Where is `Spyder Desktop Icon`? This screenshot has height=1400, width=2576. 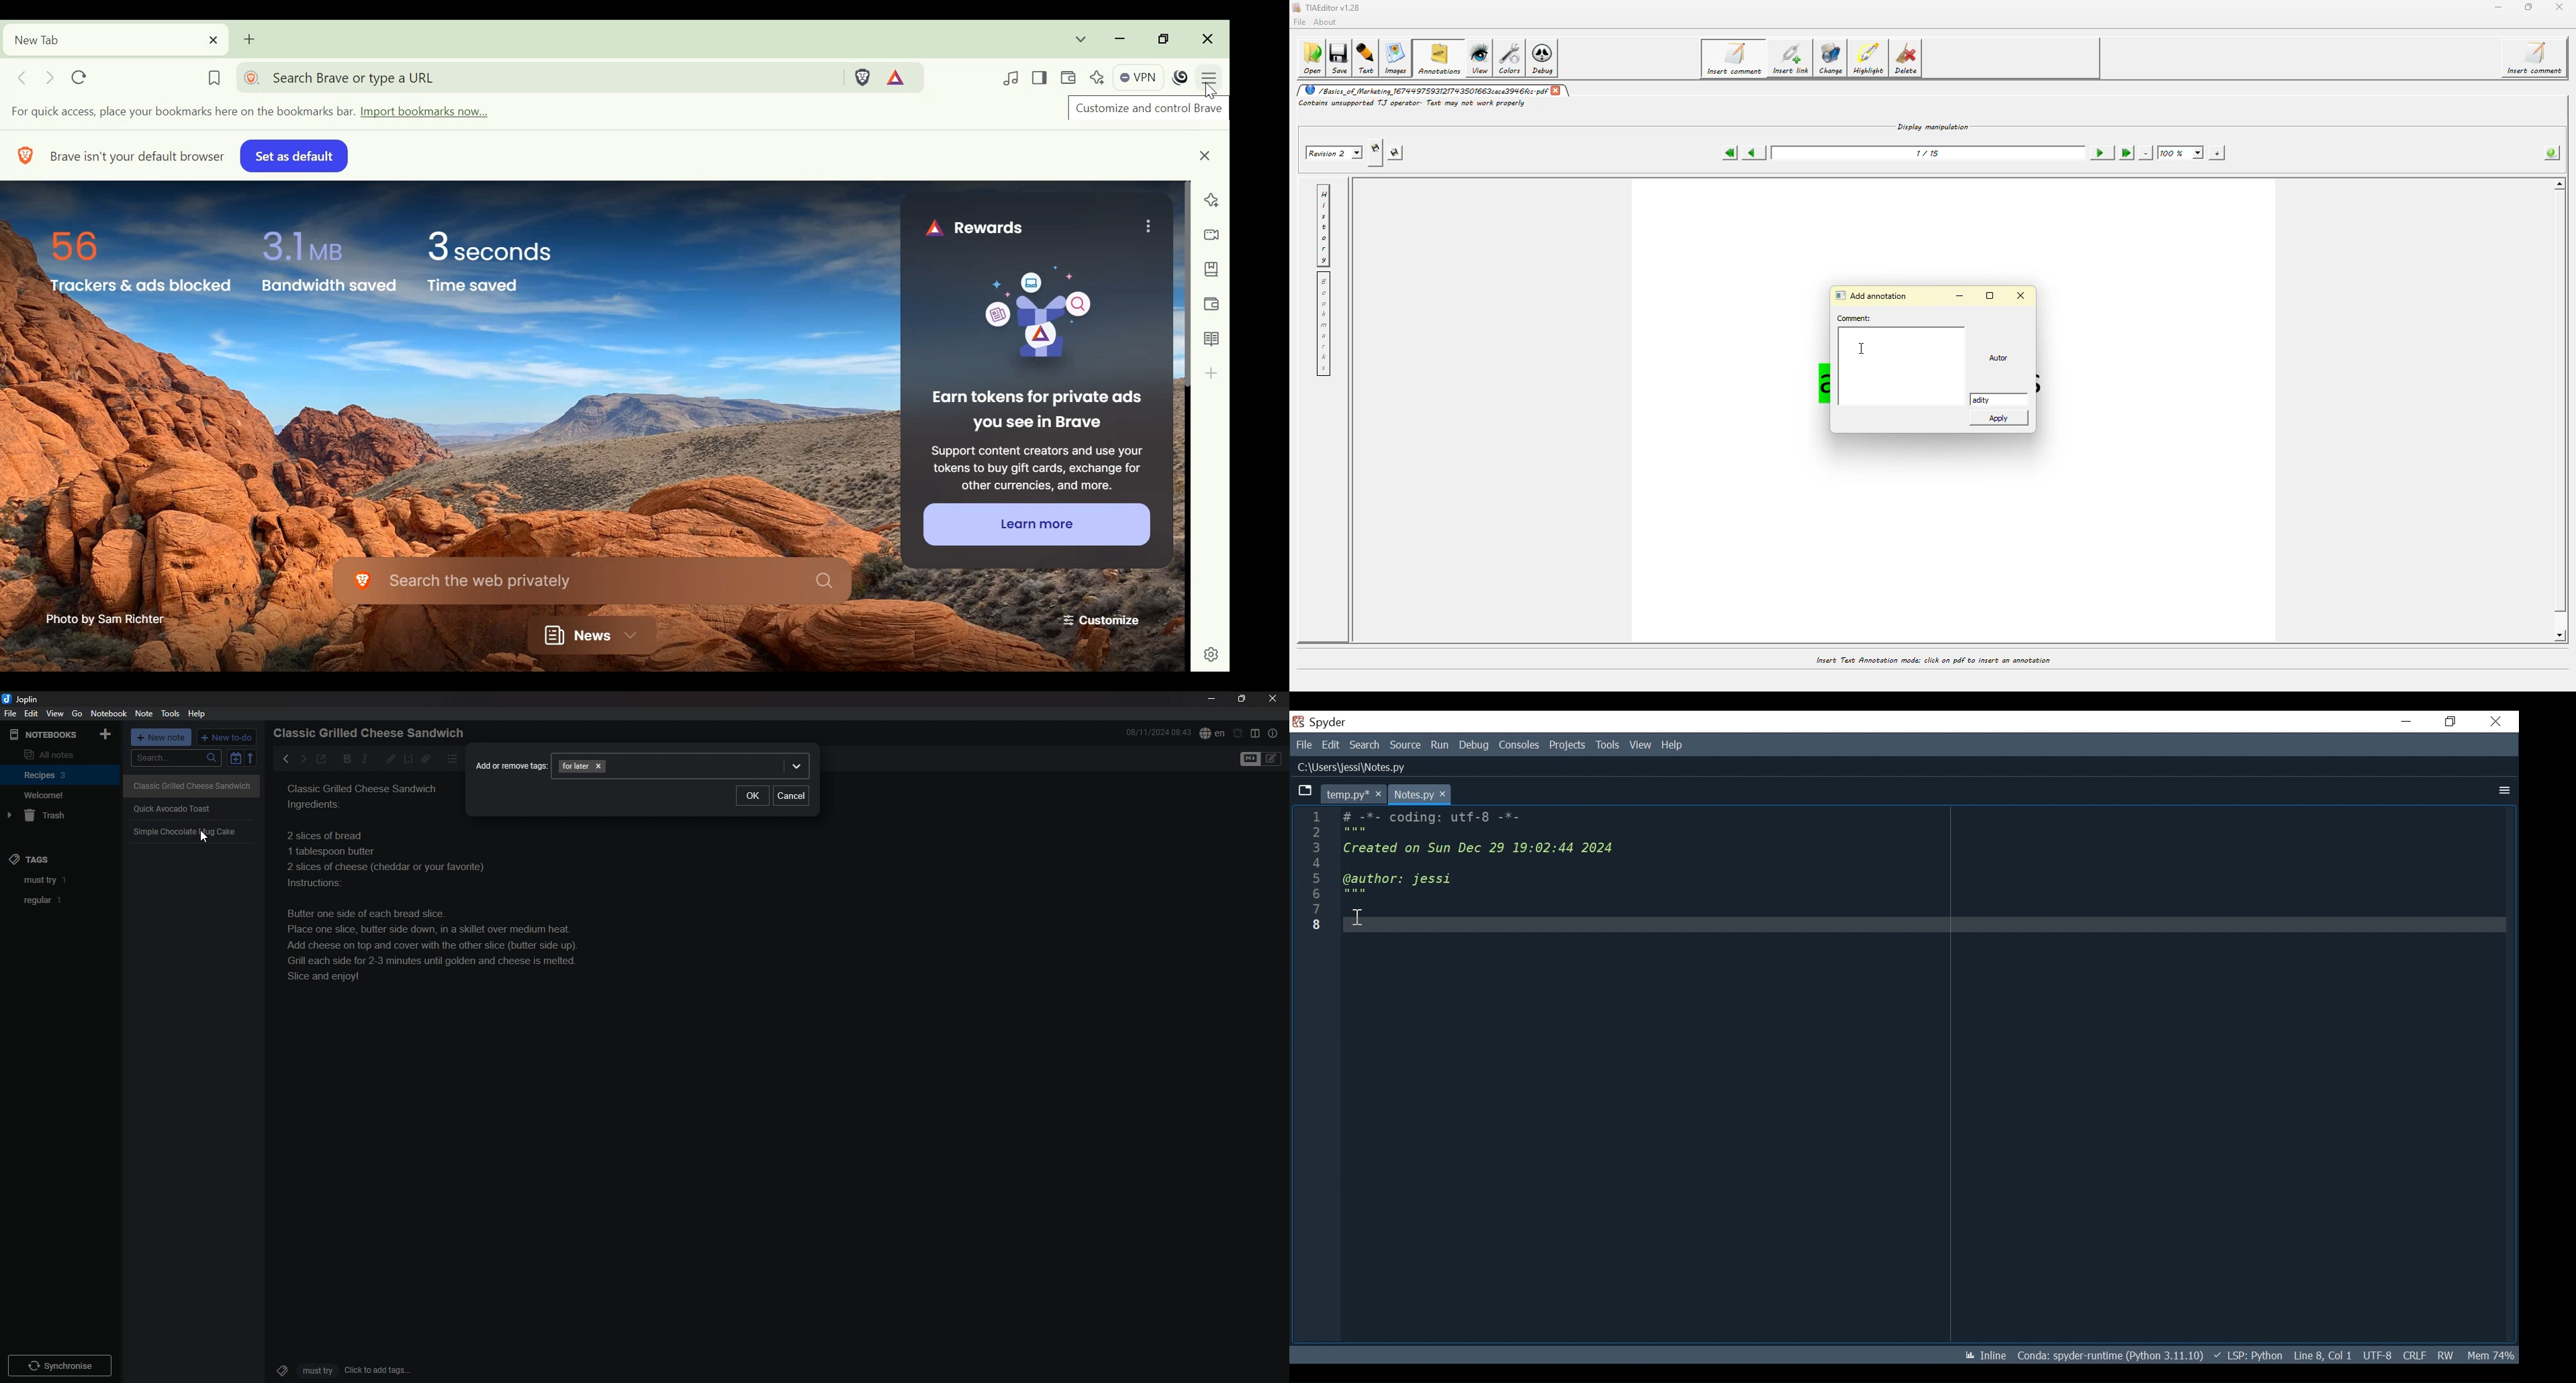 Spyder Desktop Icon is located at coordinates (1297, 722).